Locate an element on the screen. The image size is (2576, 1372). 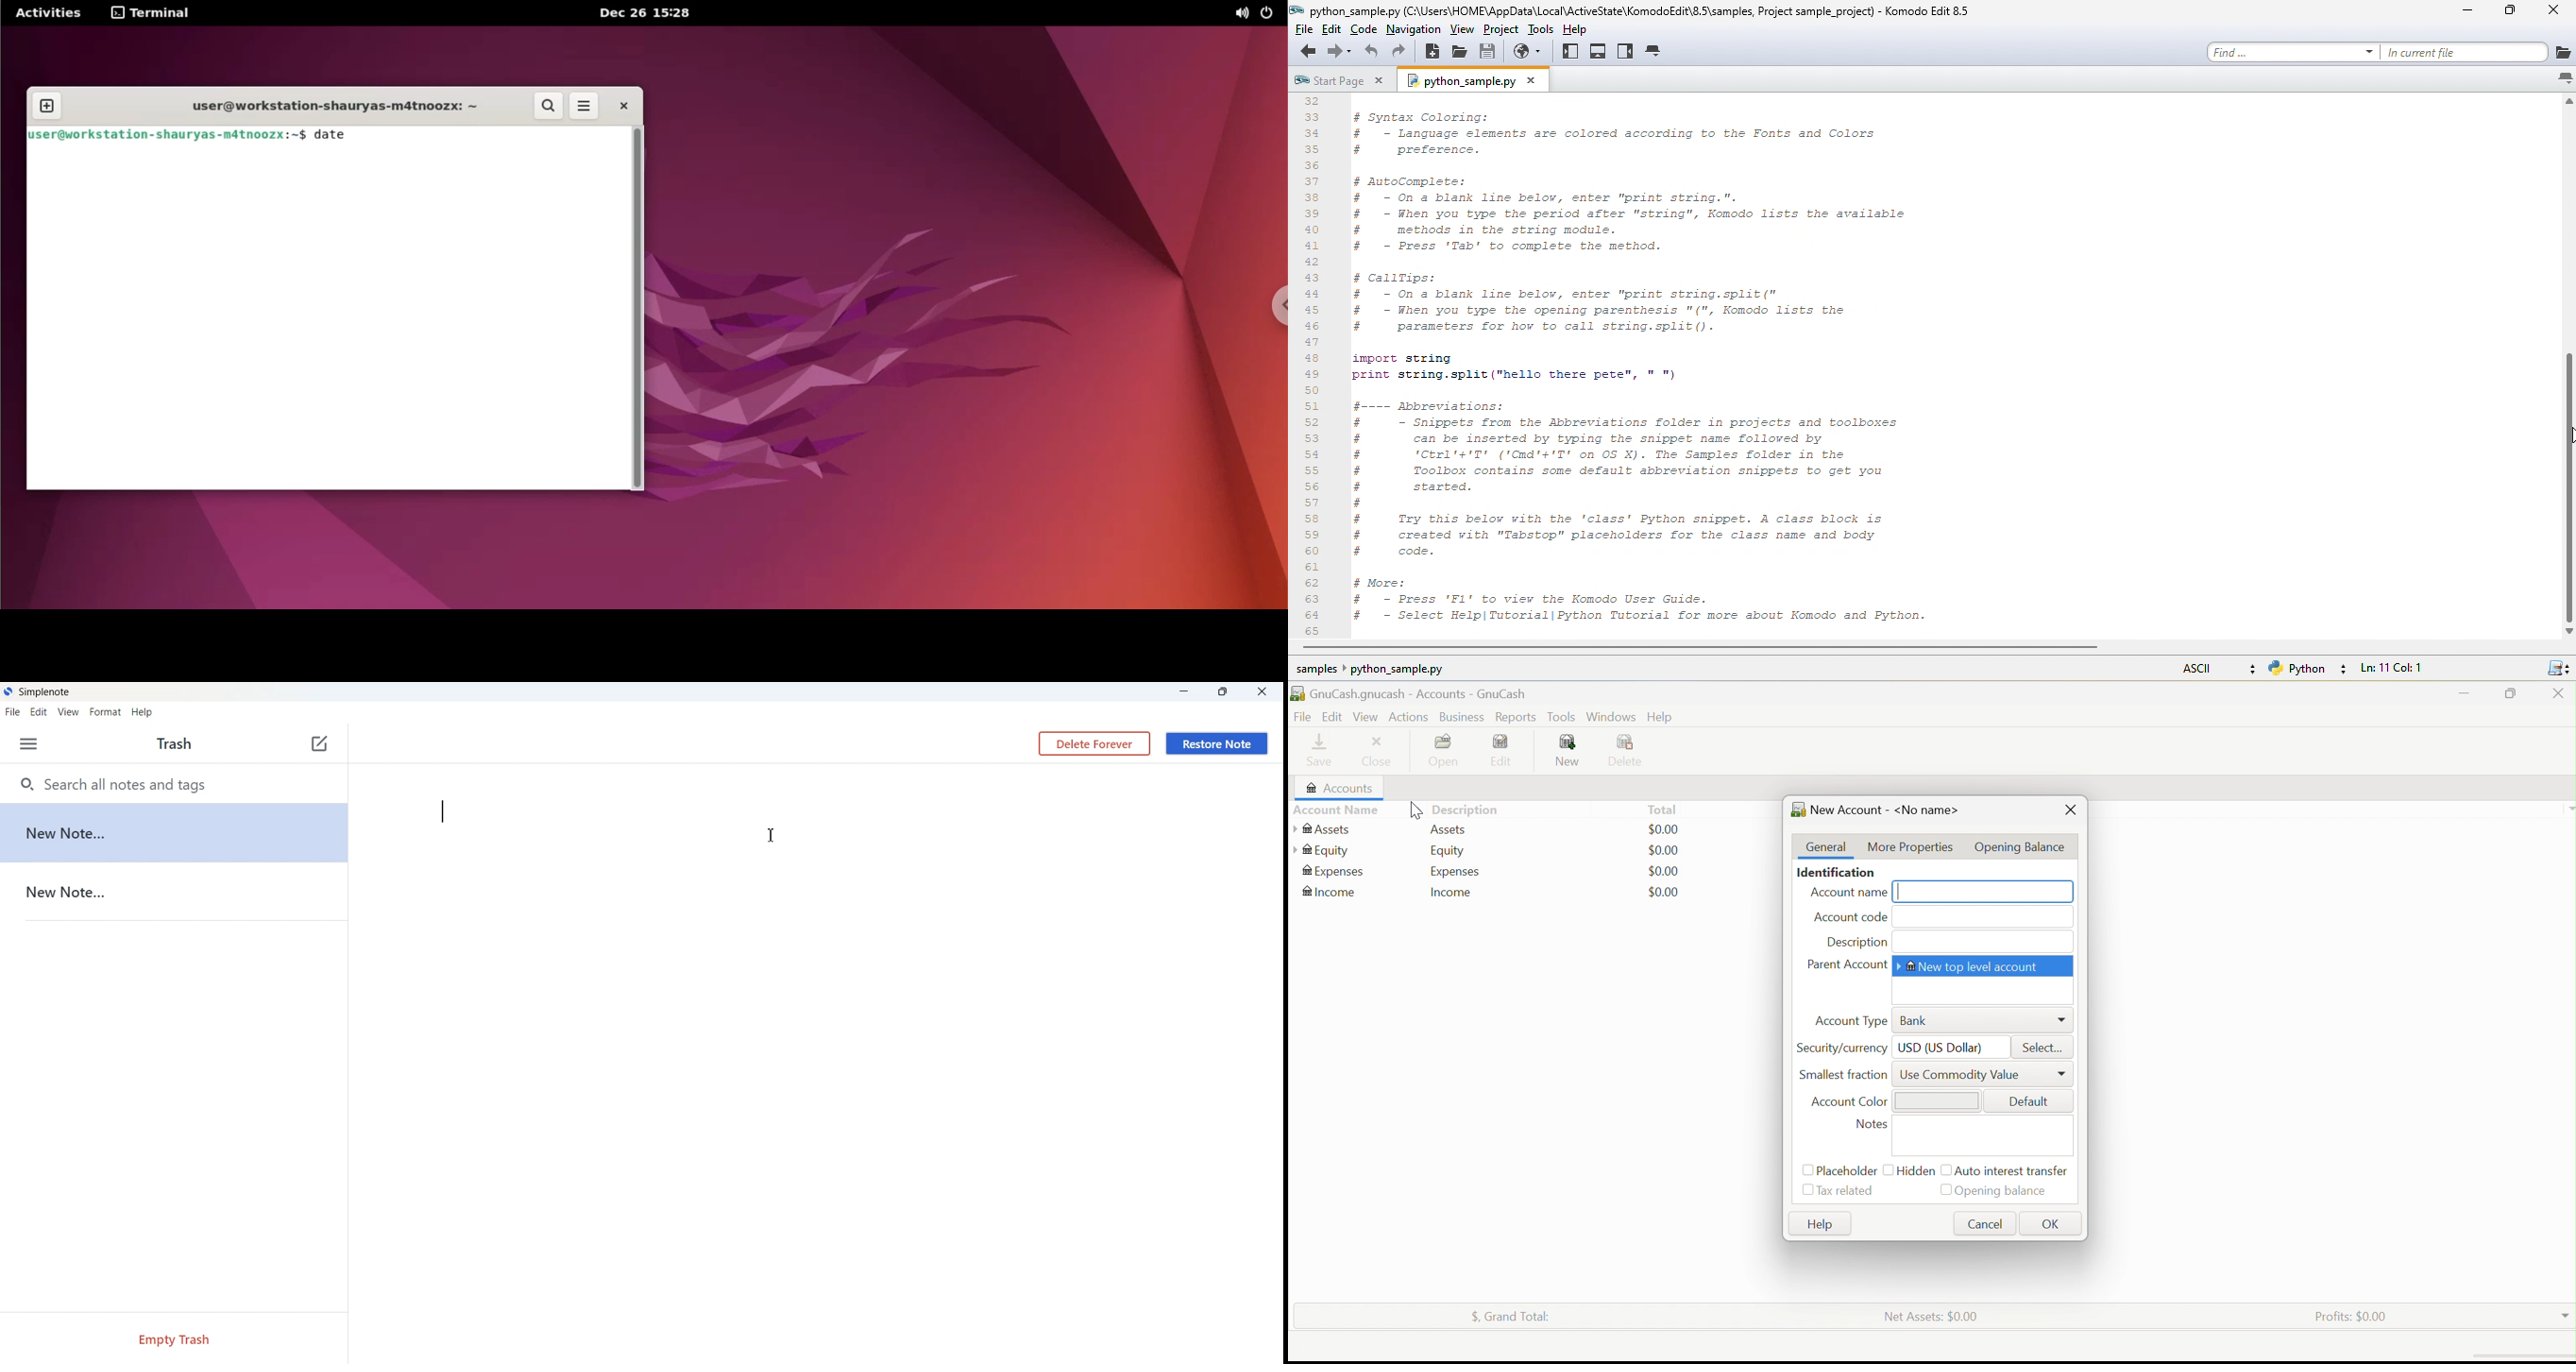
New Note is located at coordinates (173, 892).